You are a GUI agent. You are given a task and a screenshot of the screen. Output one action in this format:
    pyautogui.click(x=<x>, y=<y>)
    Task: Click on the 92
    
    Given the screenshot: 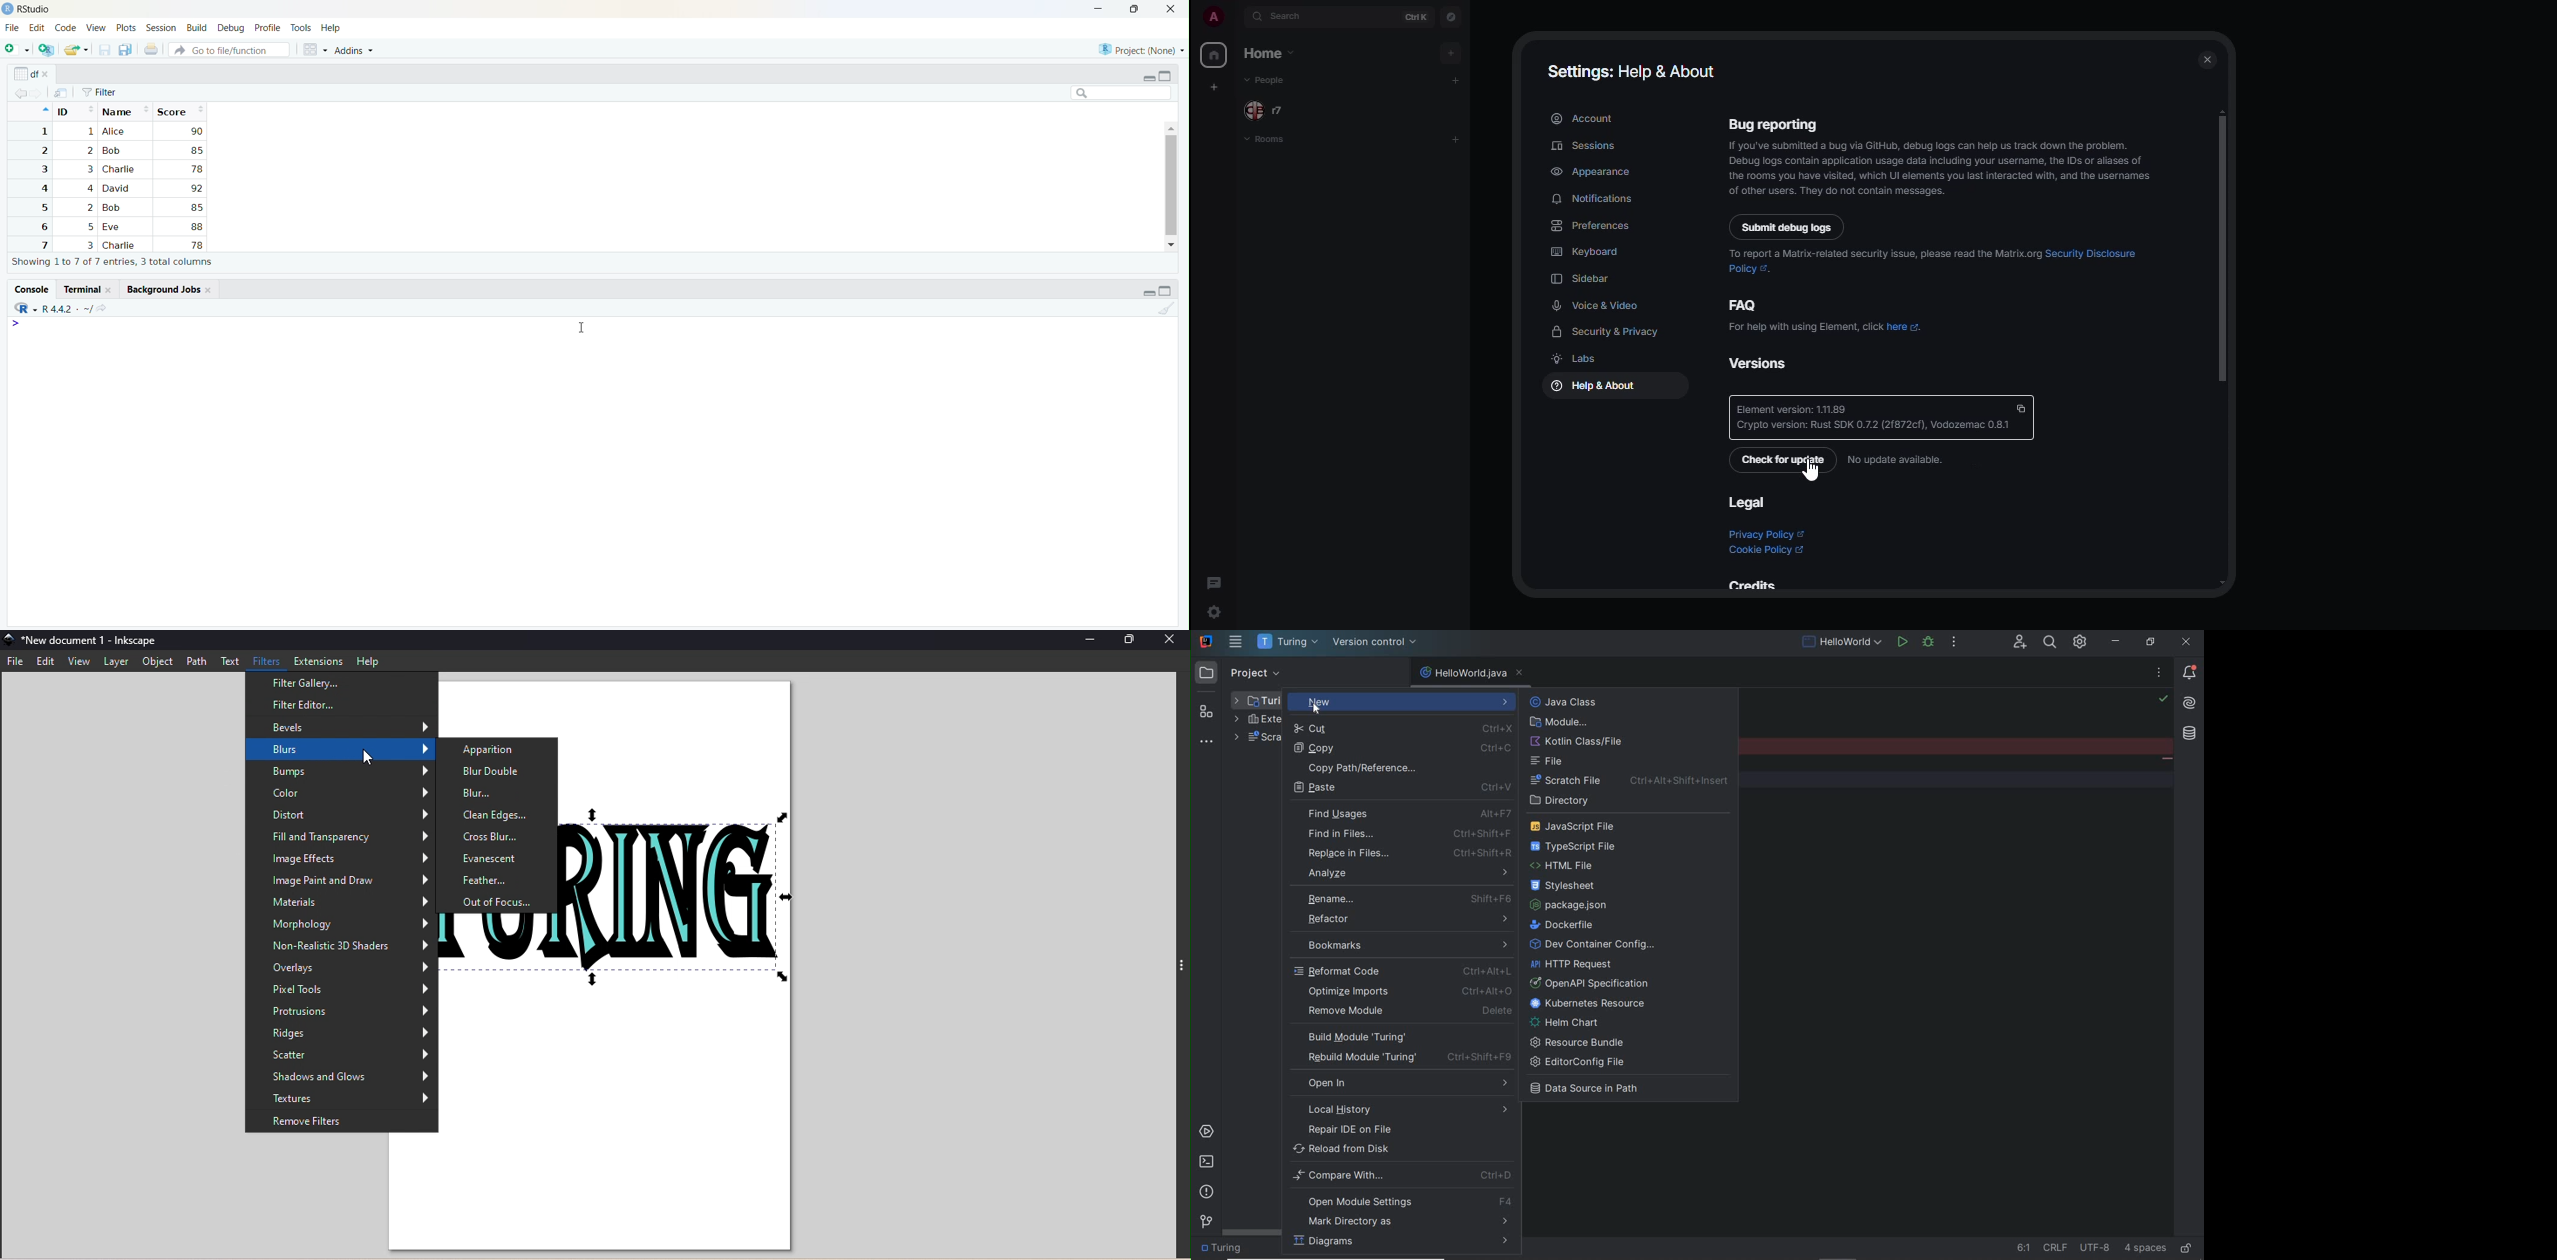 What is the action you would take?
    pyautogui.click(x=196, y=189)
    